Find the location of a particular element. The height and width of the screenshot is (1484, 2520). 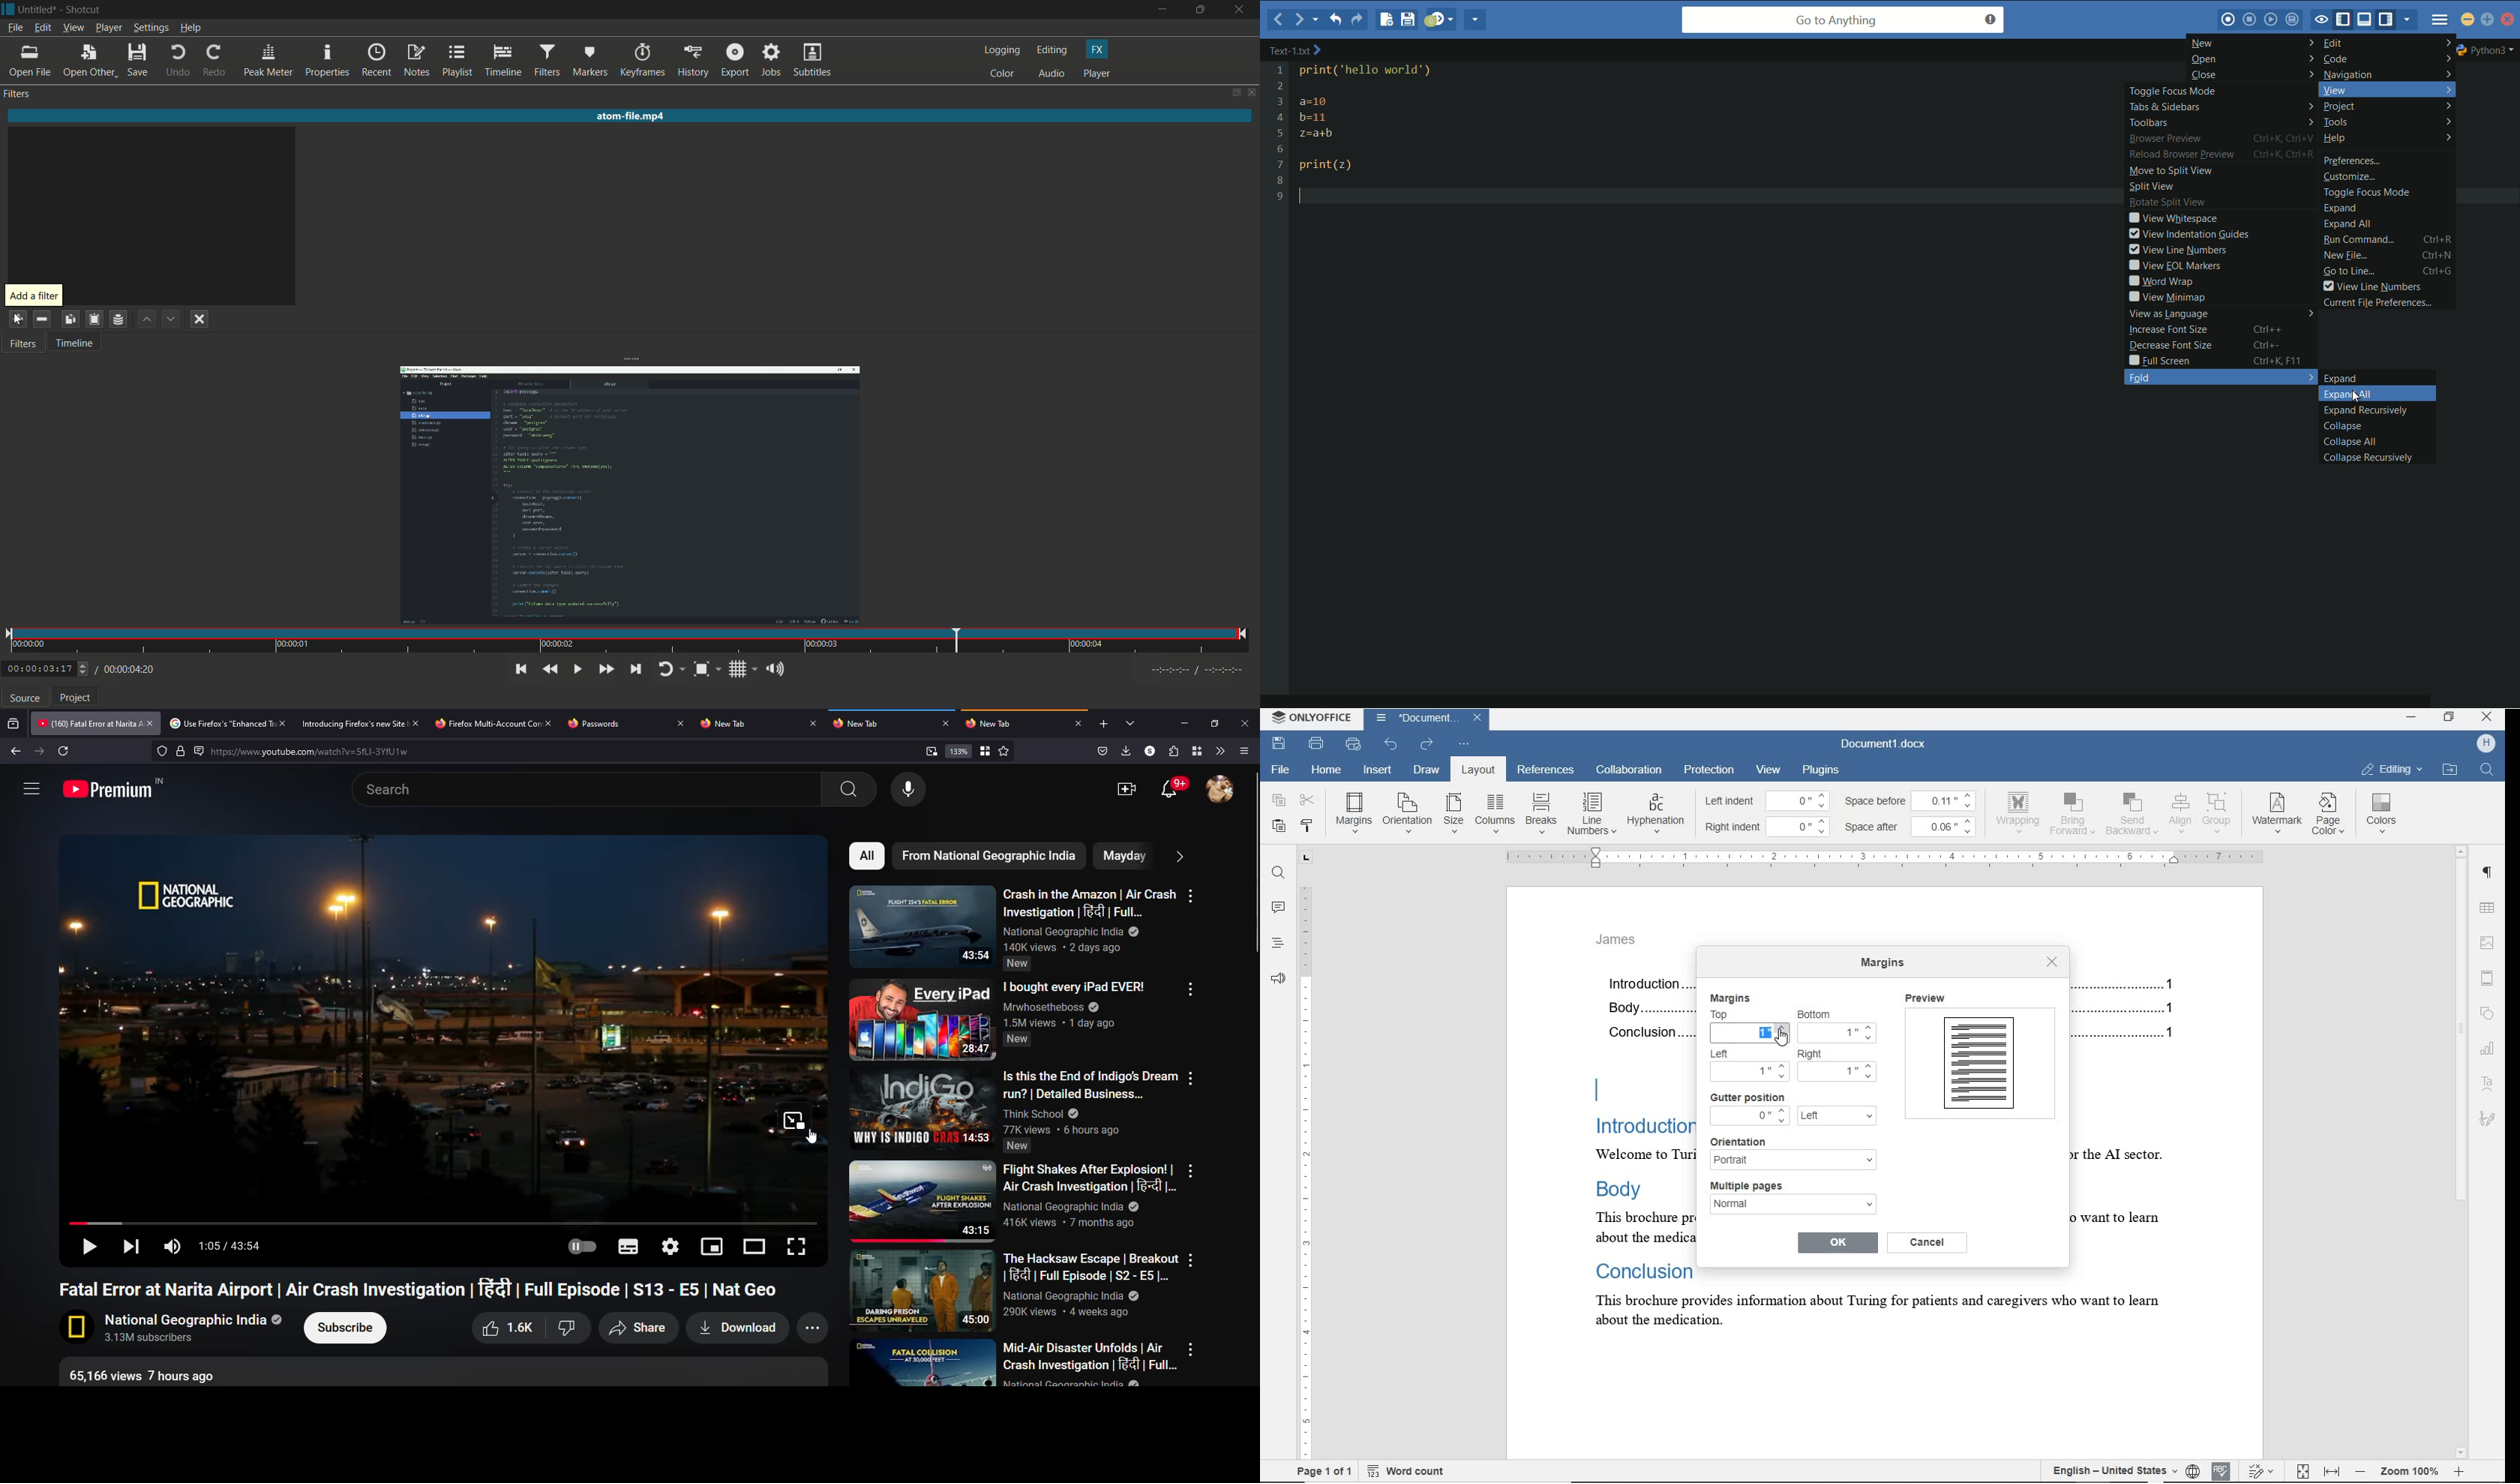

toggle play or pause is located at coordinates (578, 670).